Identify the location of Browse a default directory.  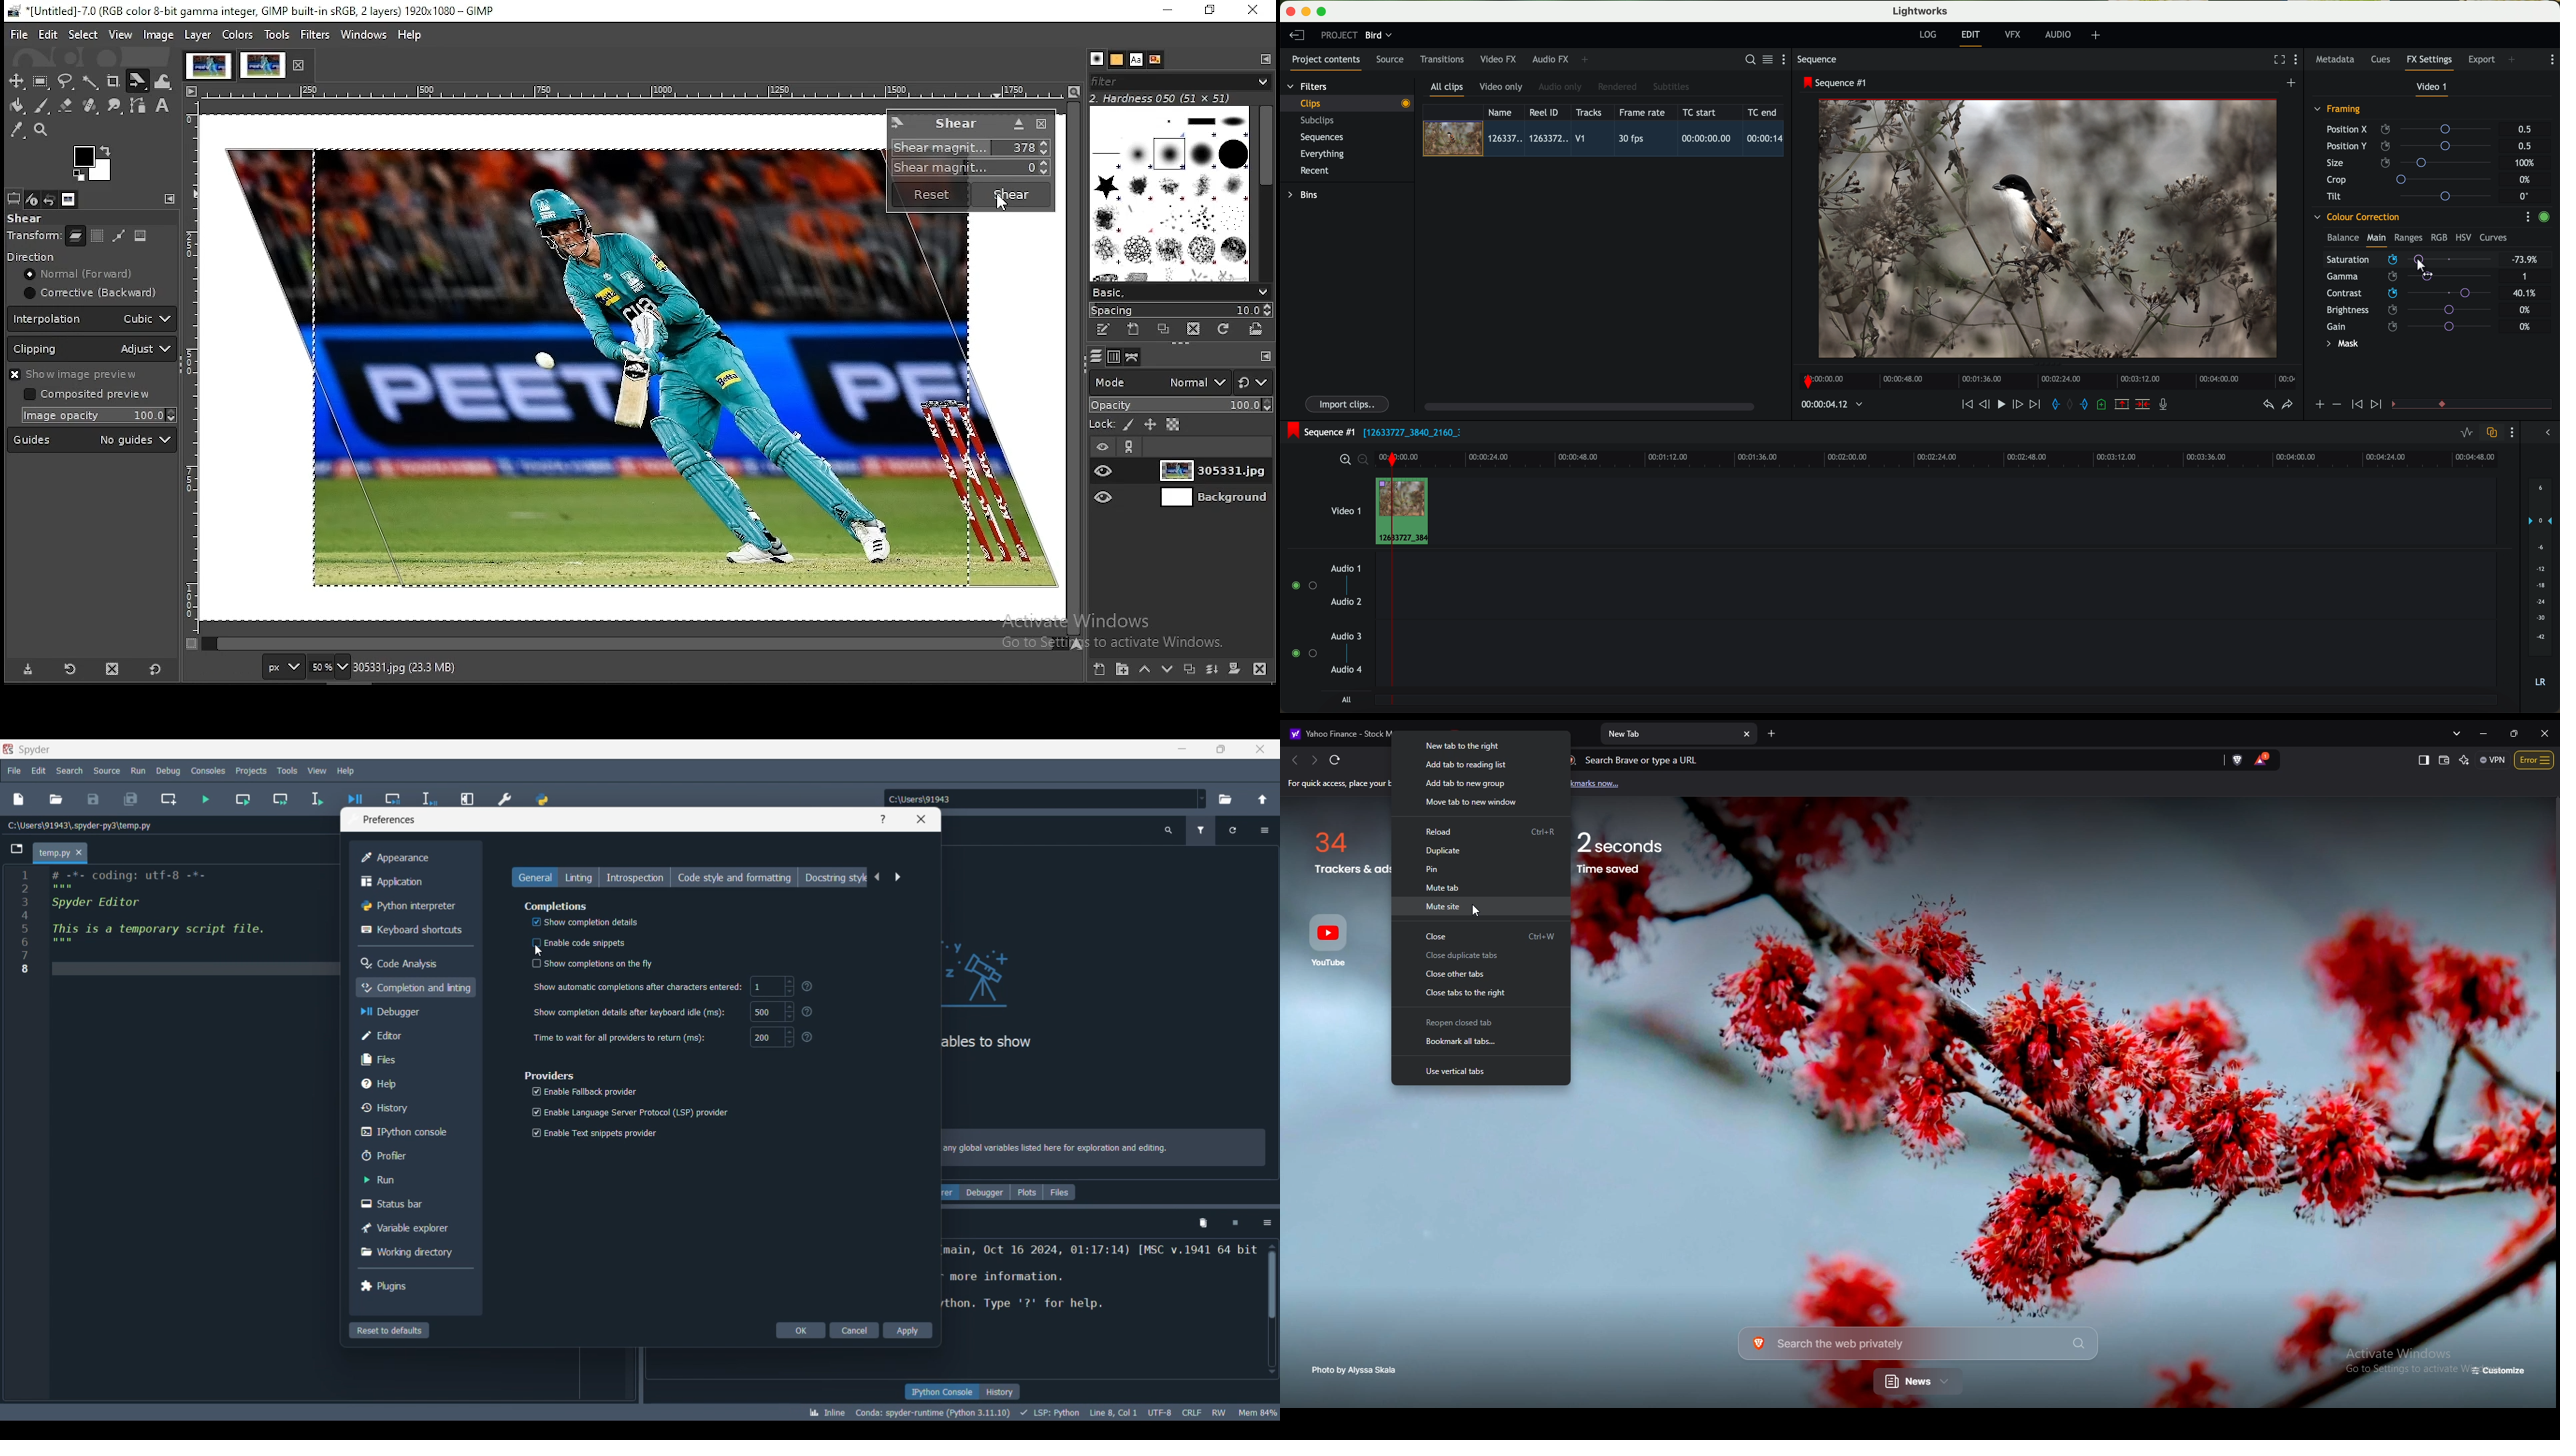
(1225, 799).